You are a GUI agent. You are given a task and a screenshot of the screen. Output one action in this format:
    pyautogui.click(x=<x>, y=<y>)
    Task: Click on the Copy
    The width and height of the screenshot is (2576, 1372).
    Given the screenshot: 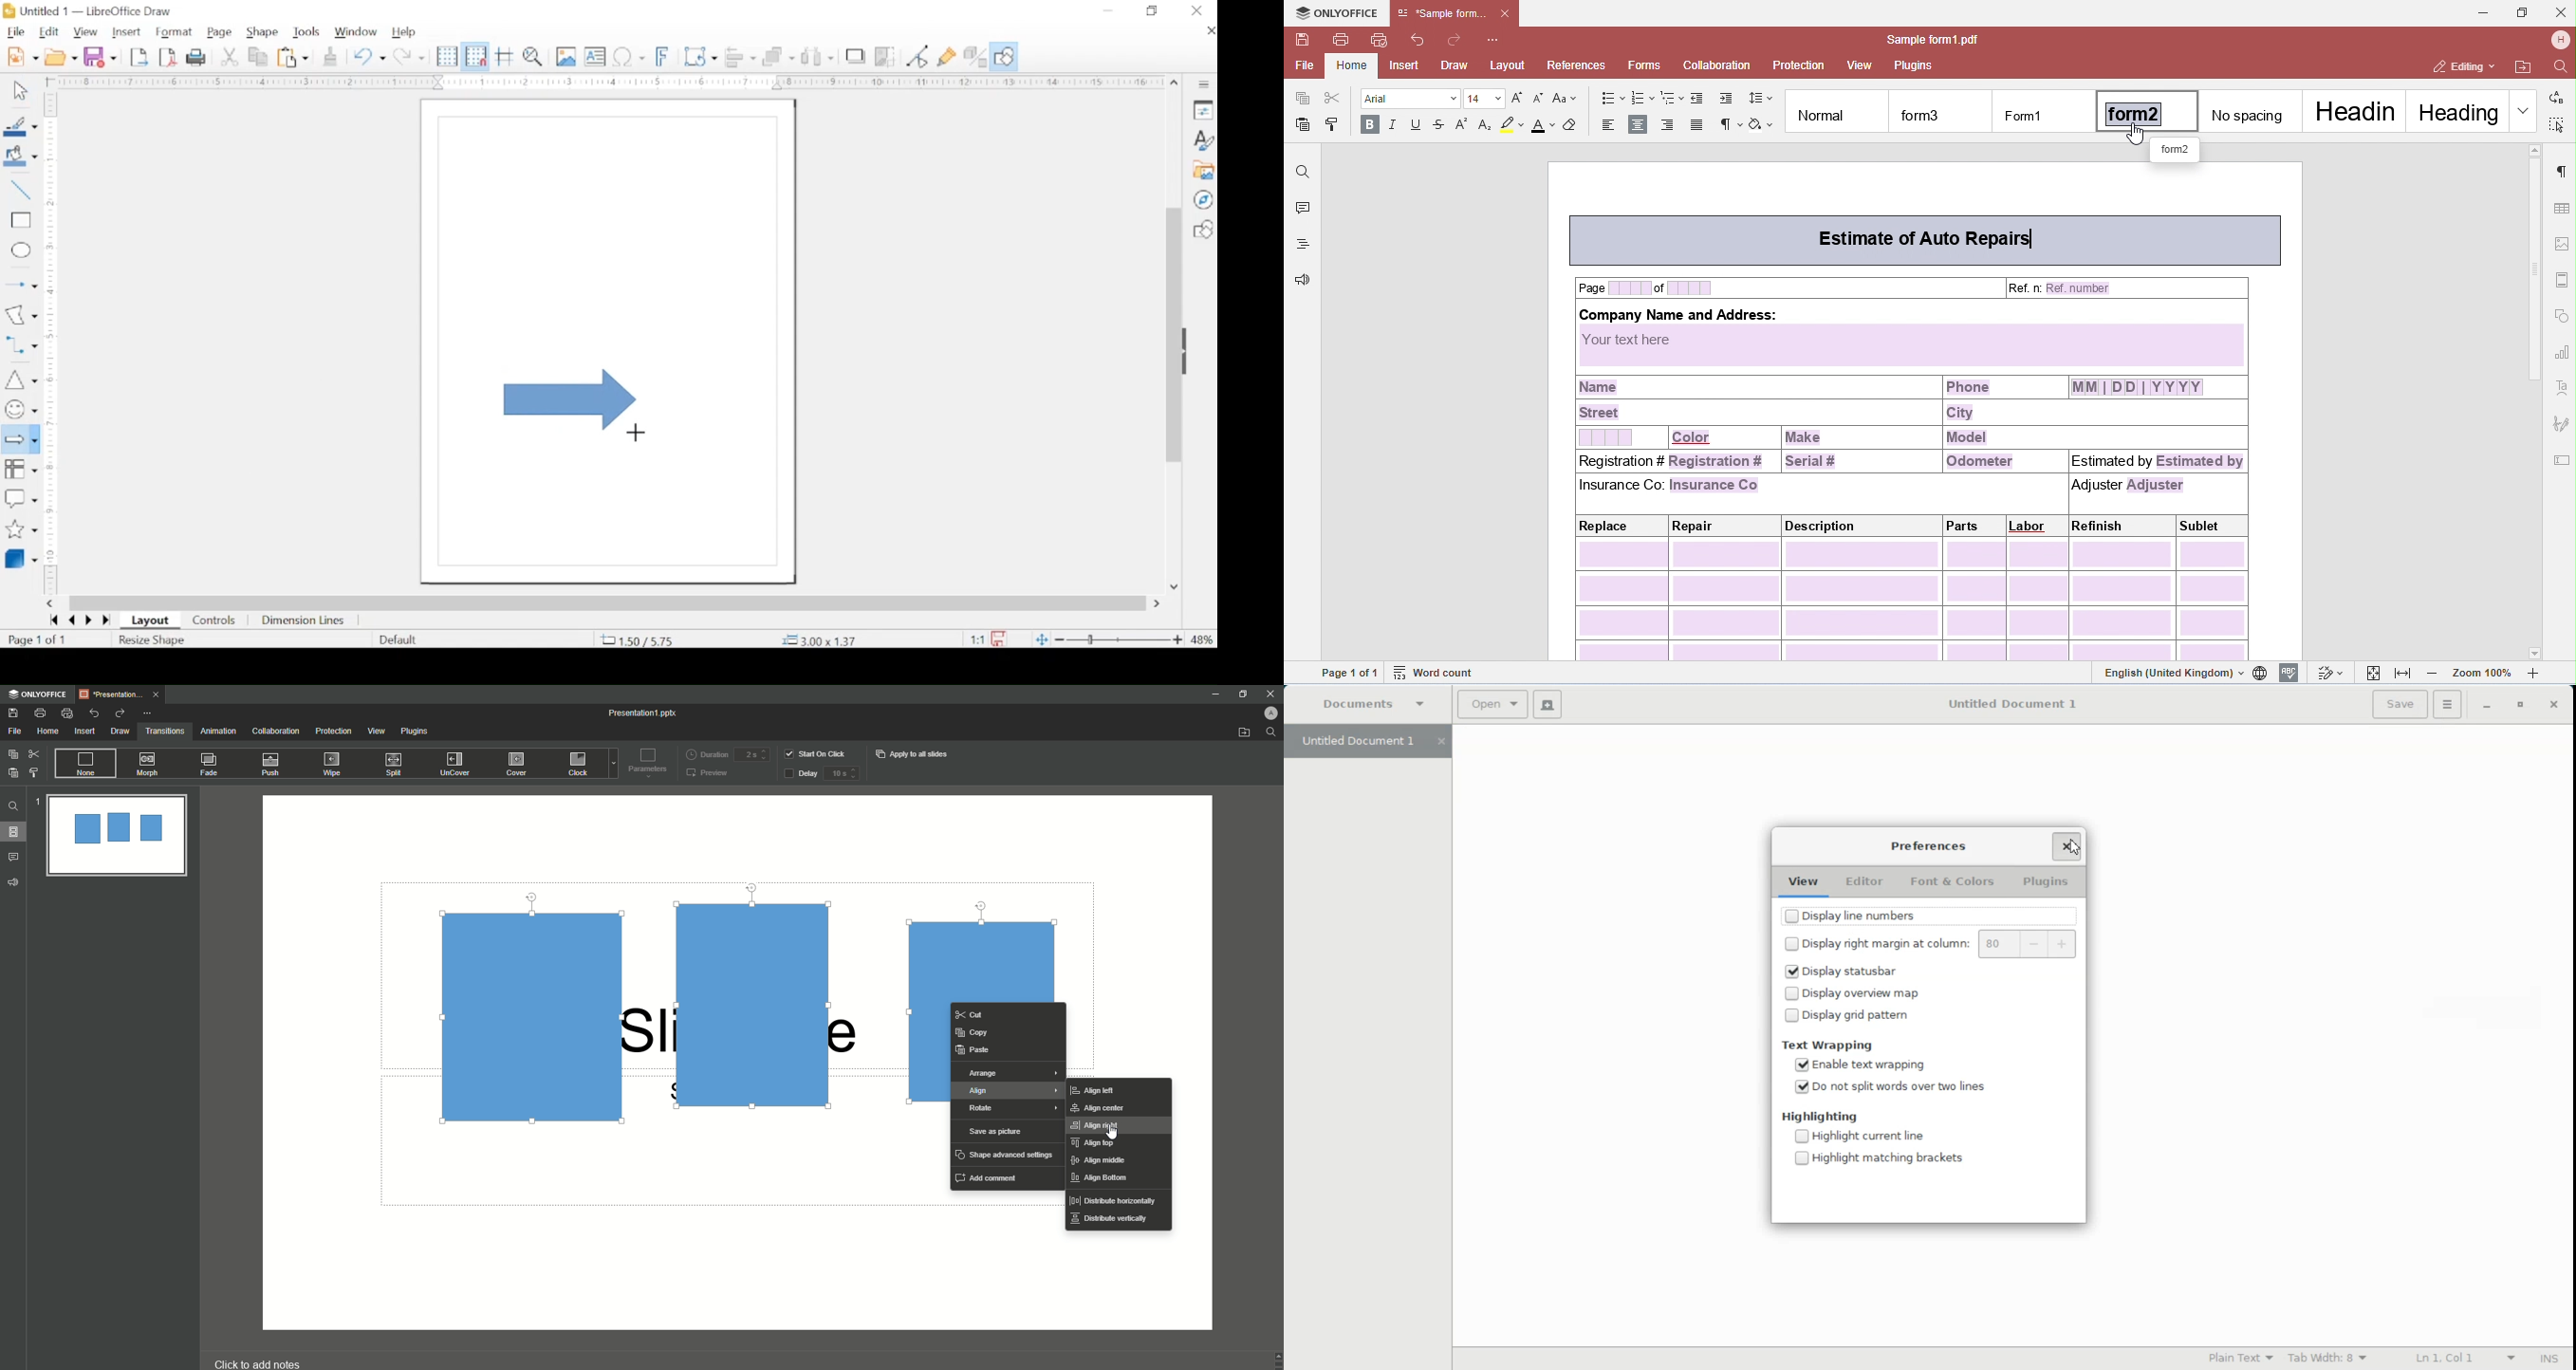 What is the action you would take?
    pyautogui.click(x=13, y=754)
    